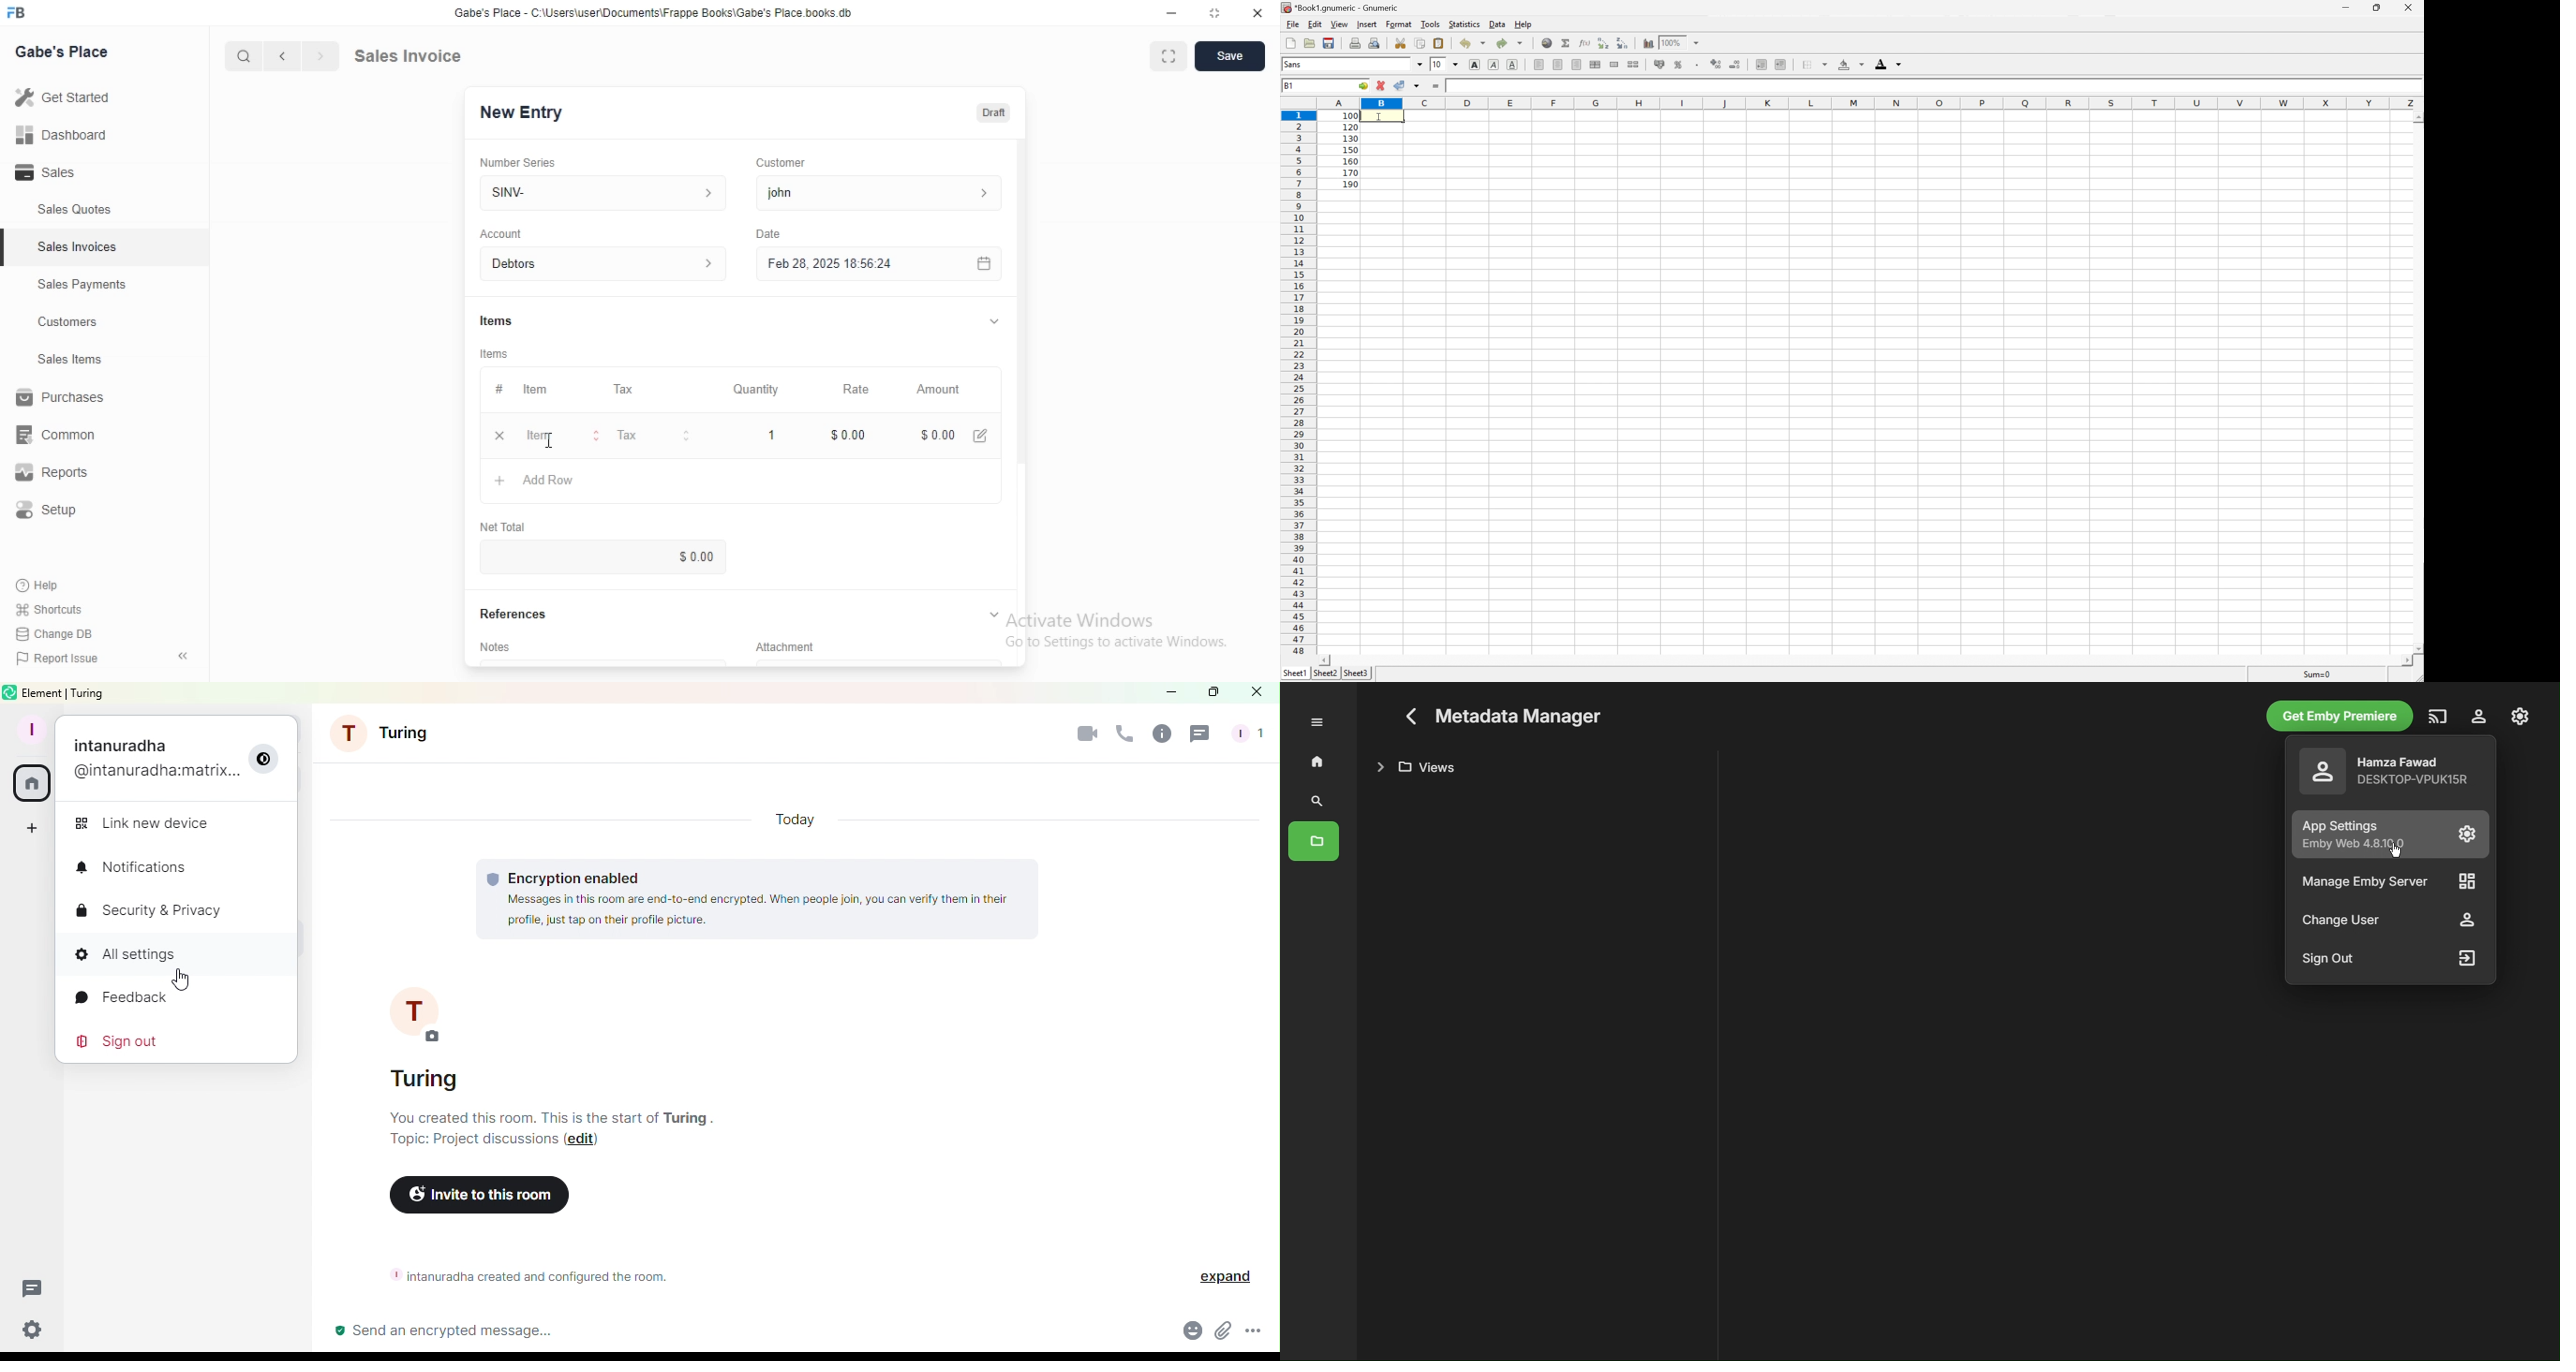  What do you see at coordinates (585, 1142) in the screenshot?
I see `Edit` at bounding box center [585, 1142].